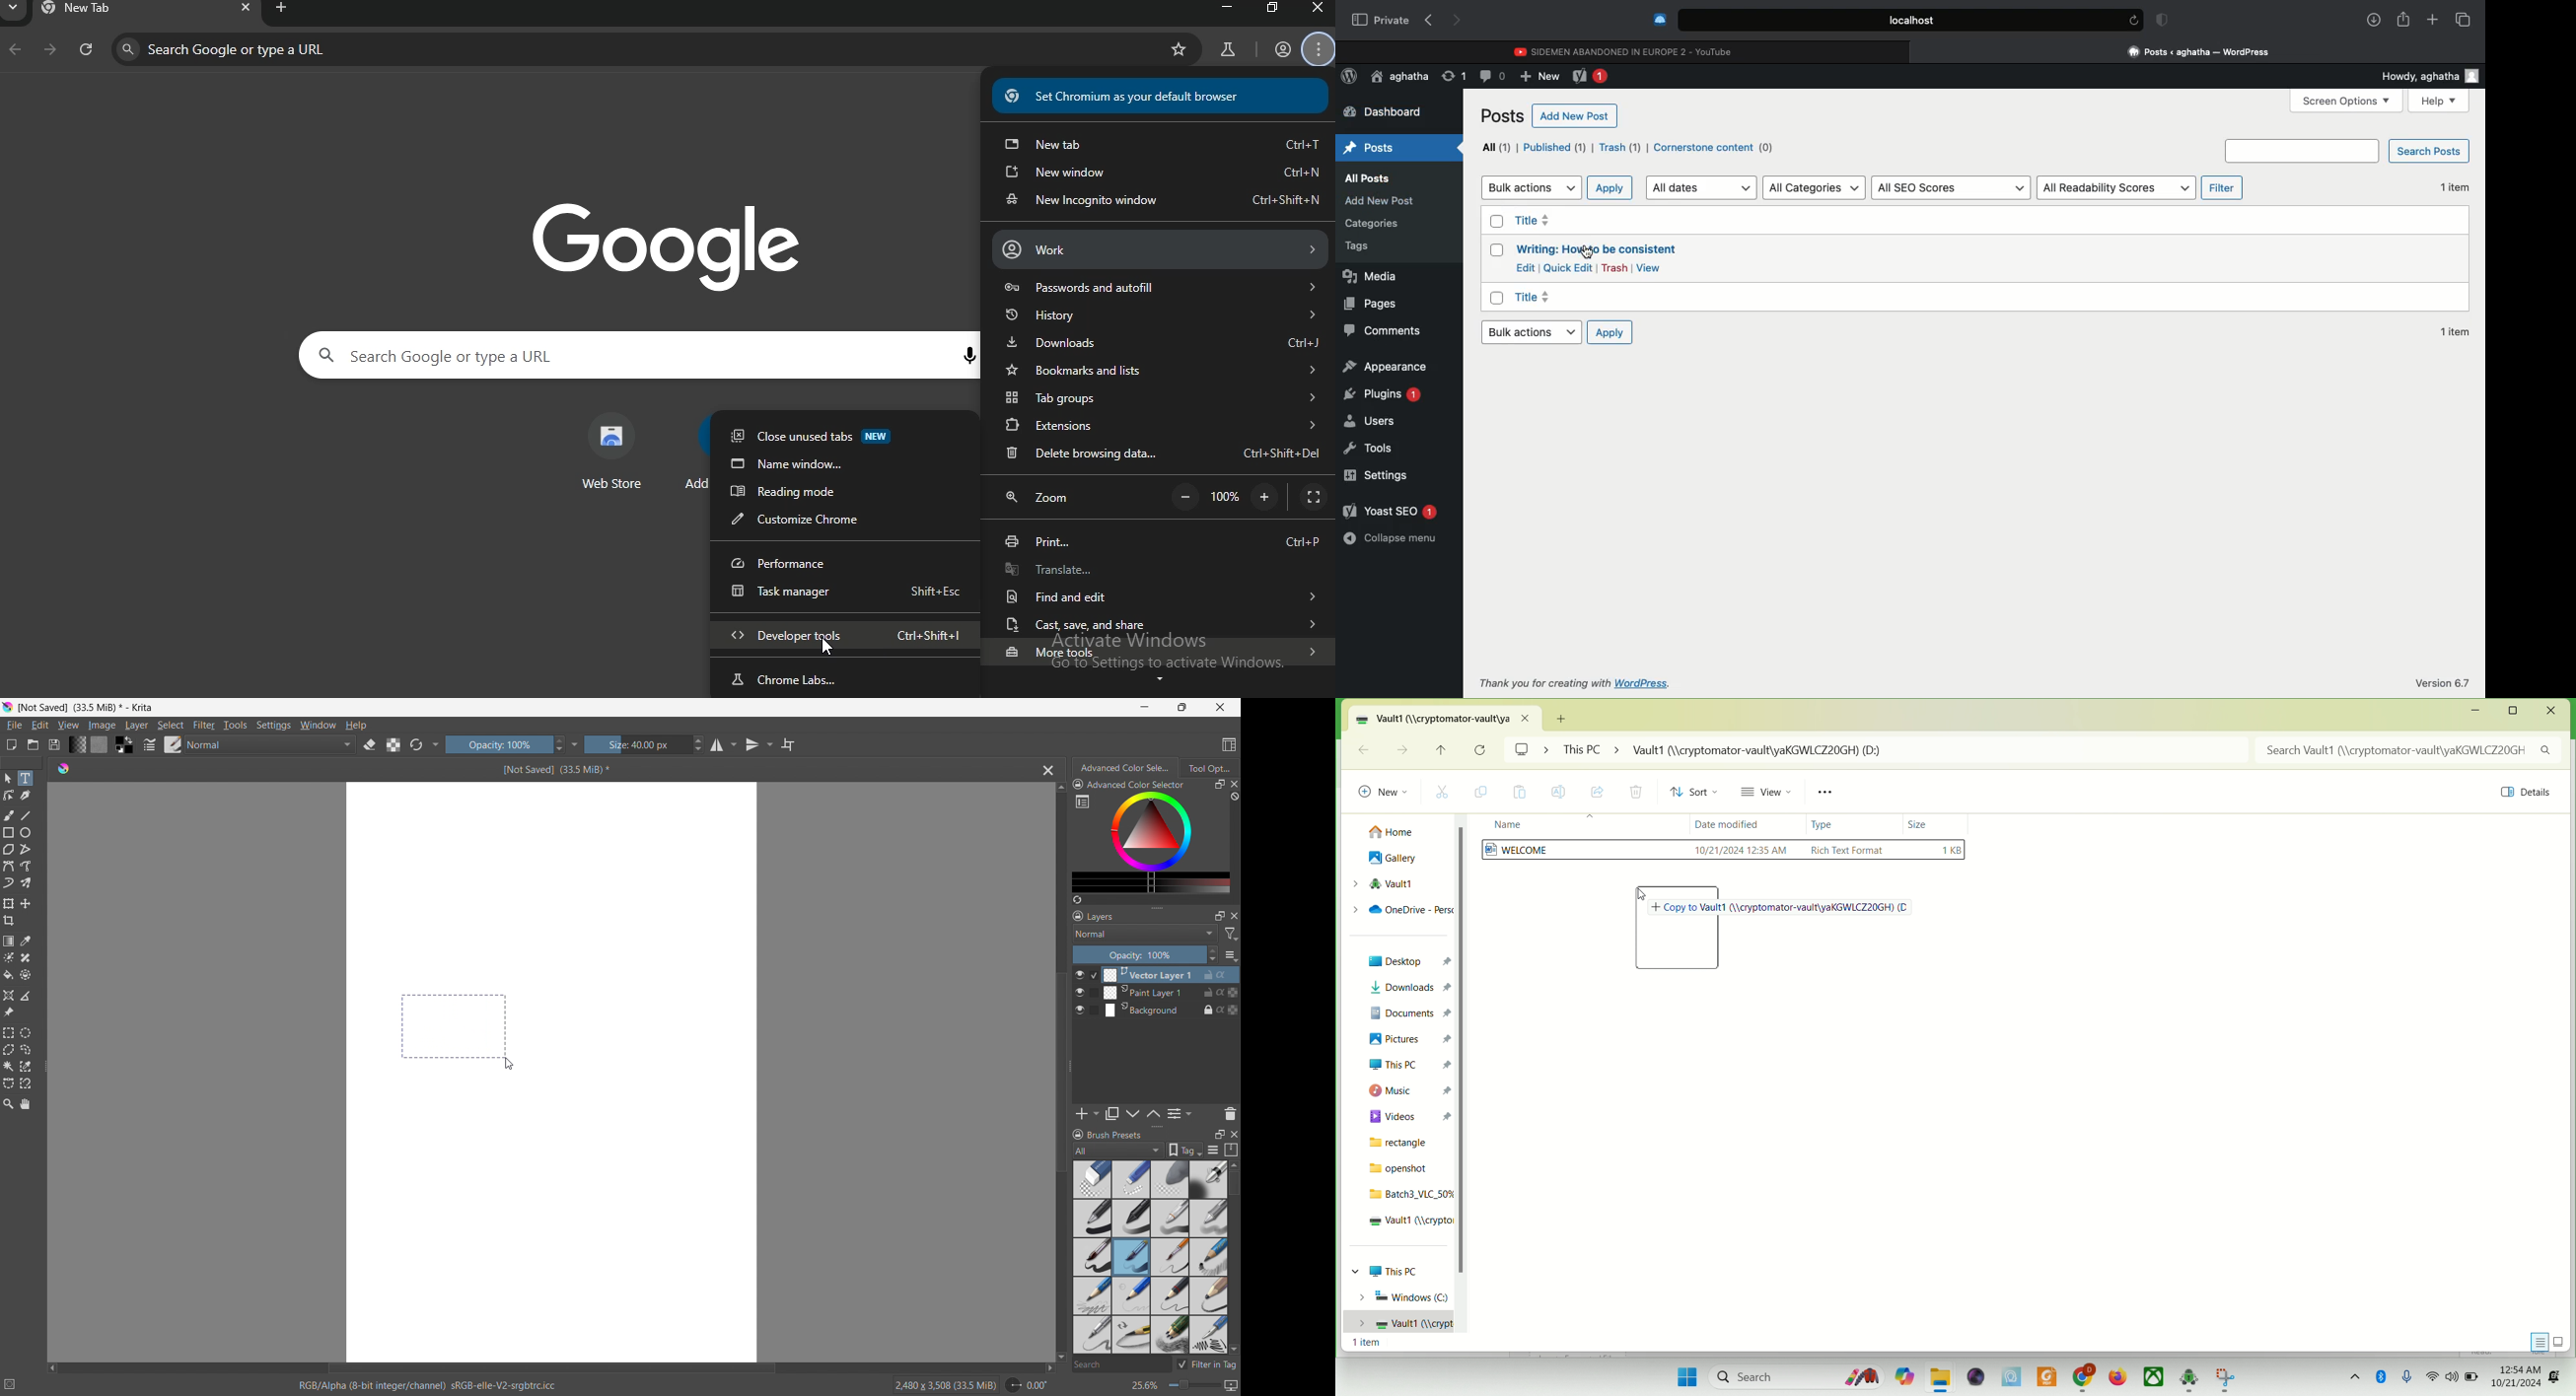  I want to click on Background, so click(1164, 1010).